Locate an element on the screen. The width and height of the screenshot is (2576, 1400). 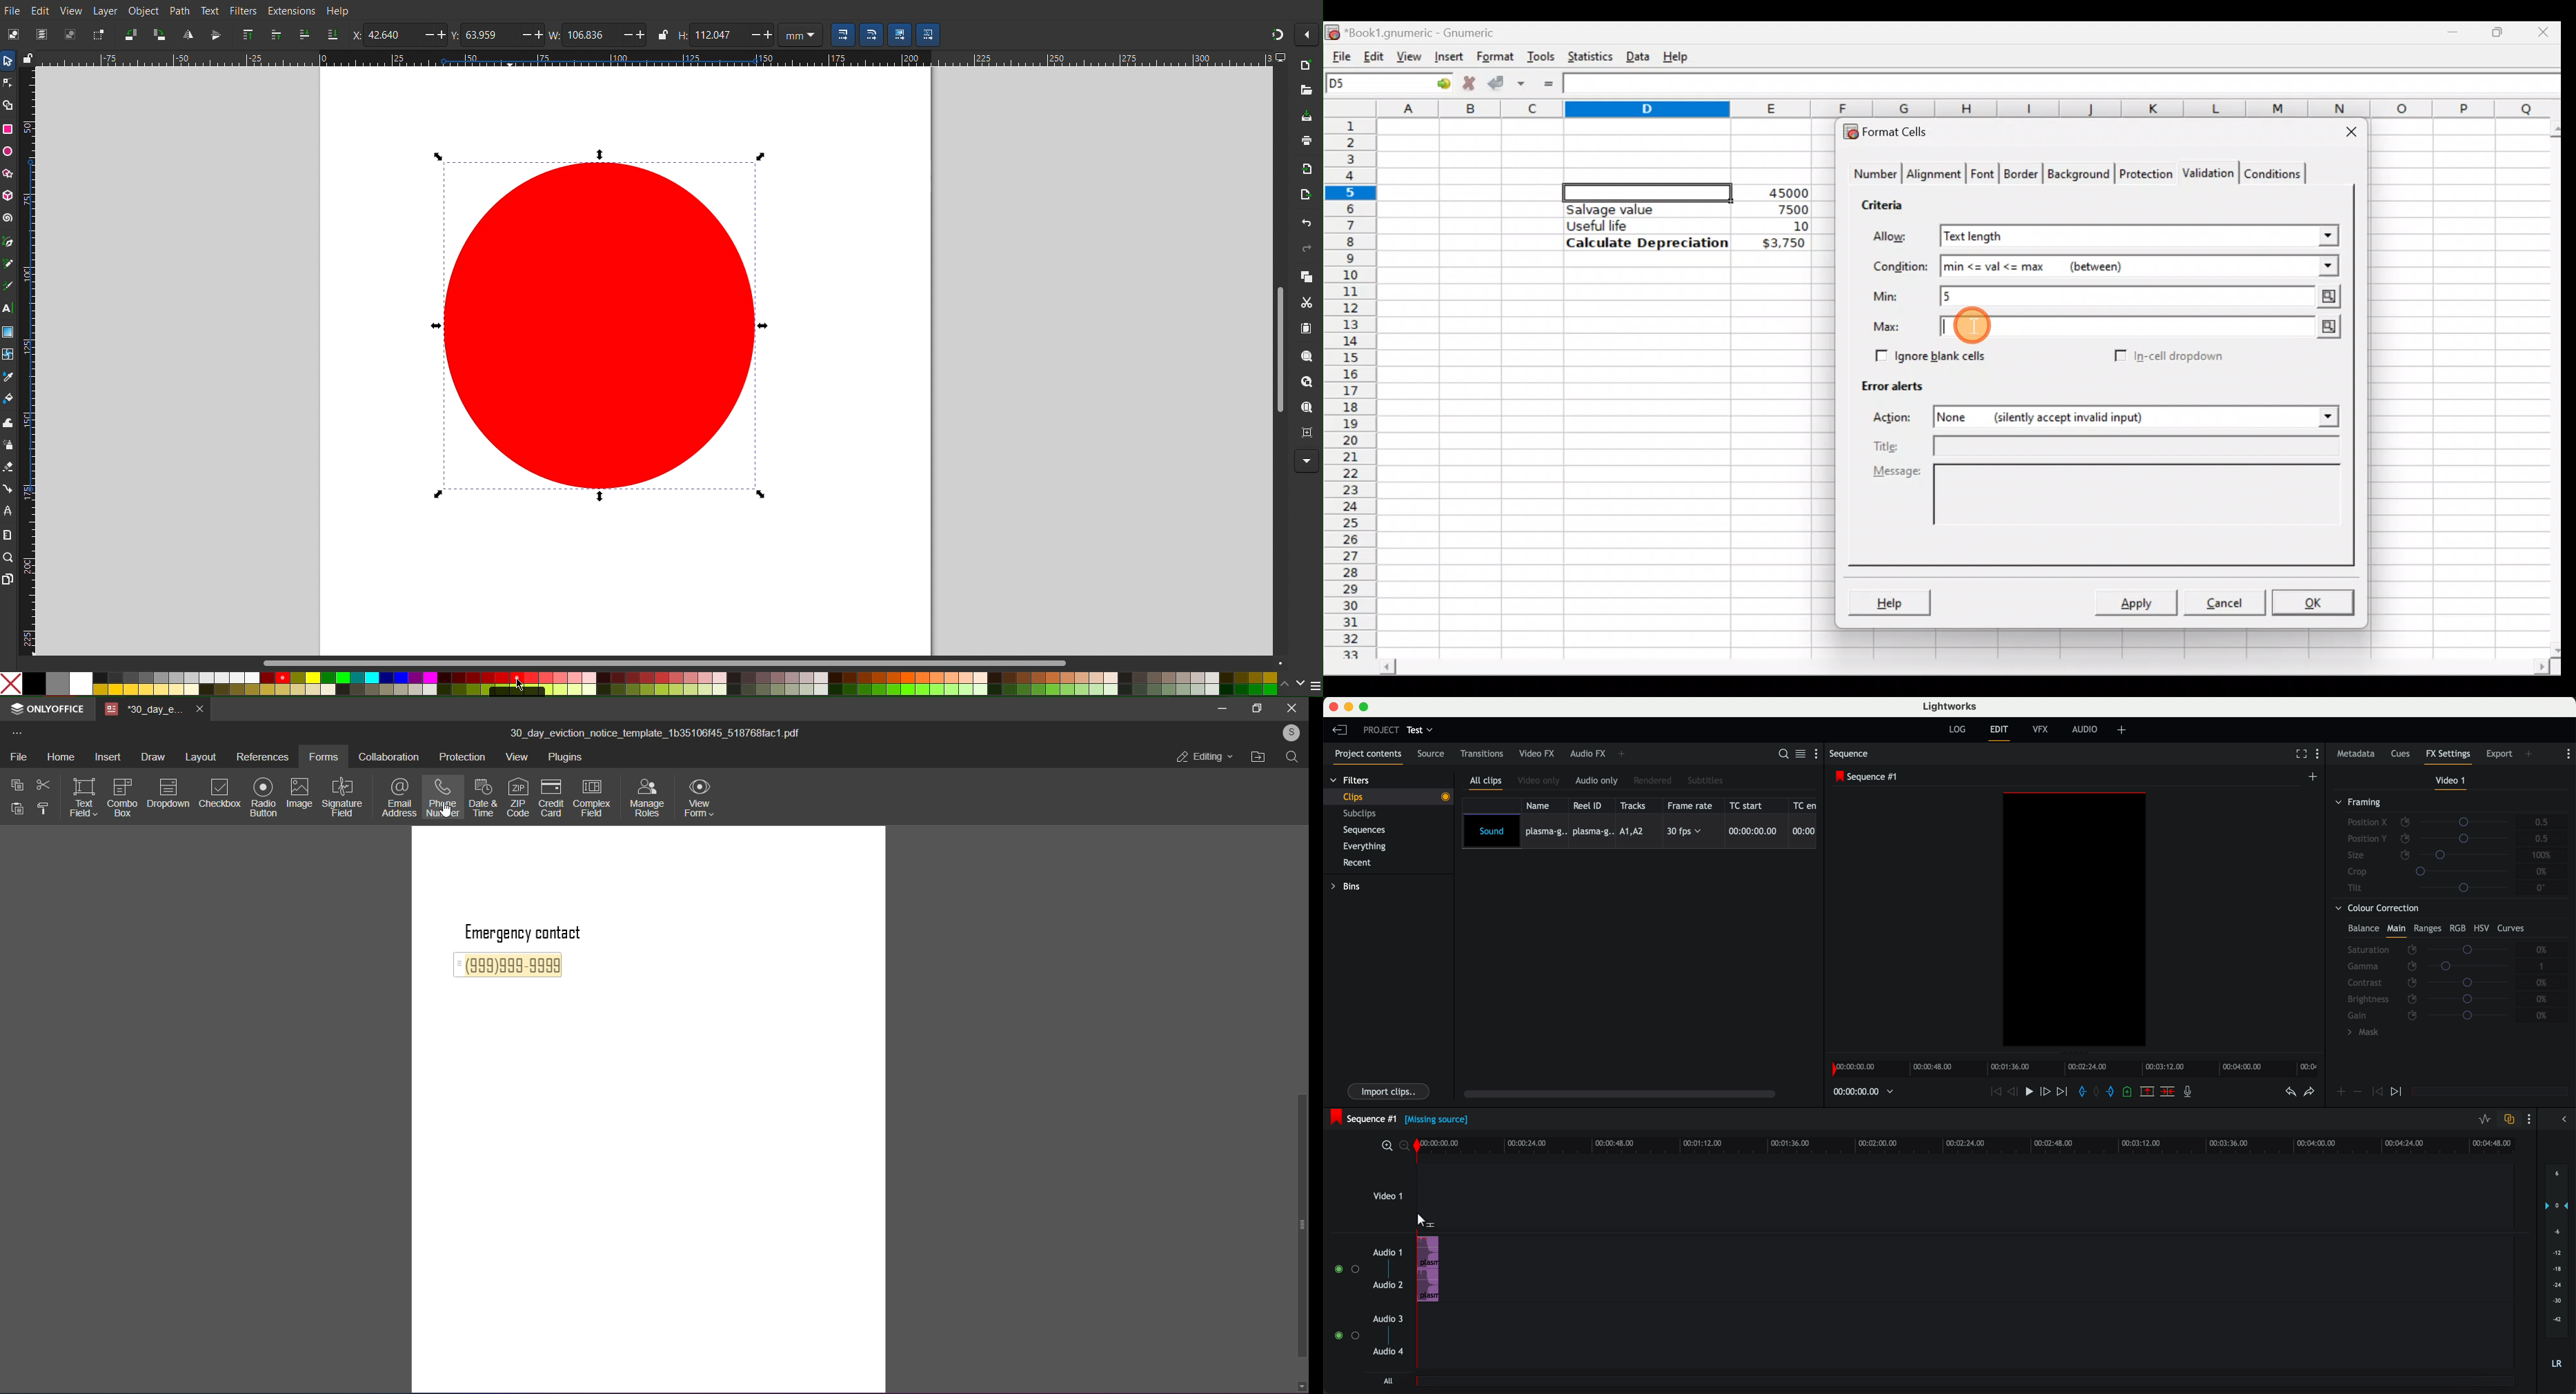
write emergency contact here is located at coordinates (513, 968).